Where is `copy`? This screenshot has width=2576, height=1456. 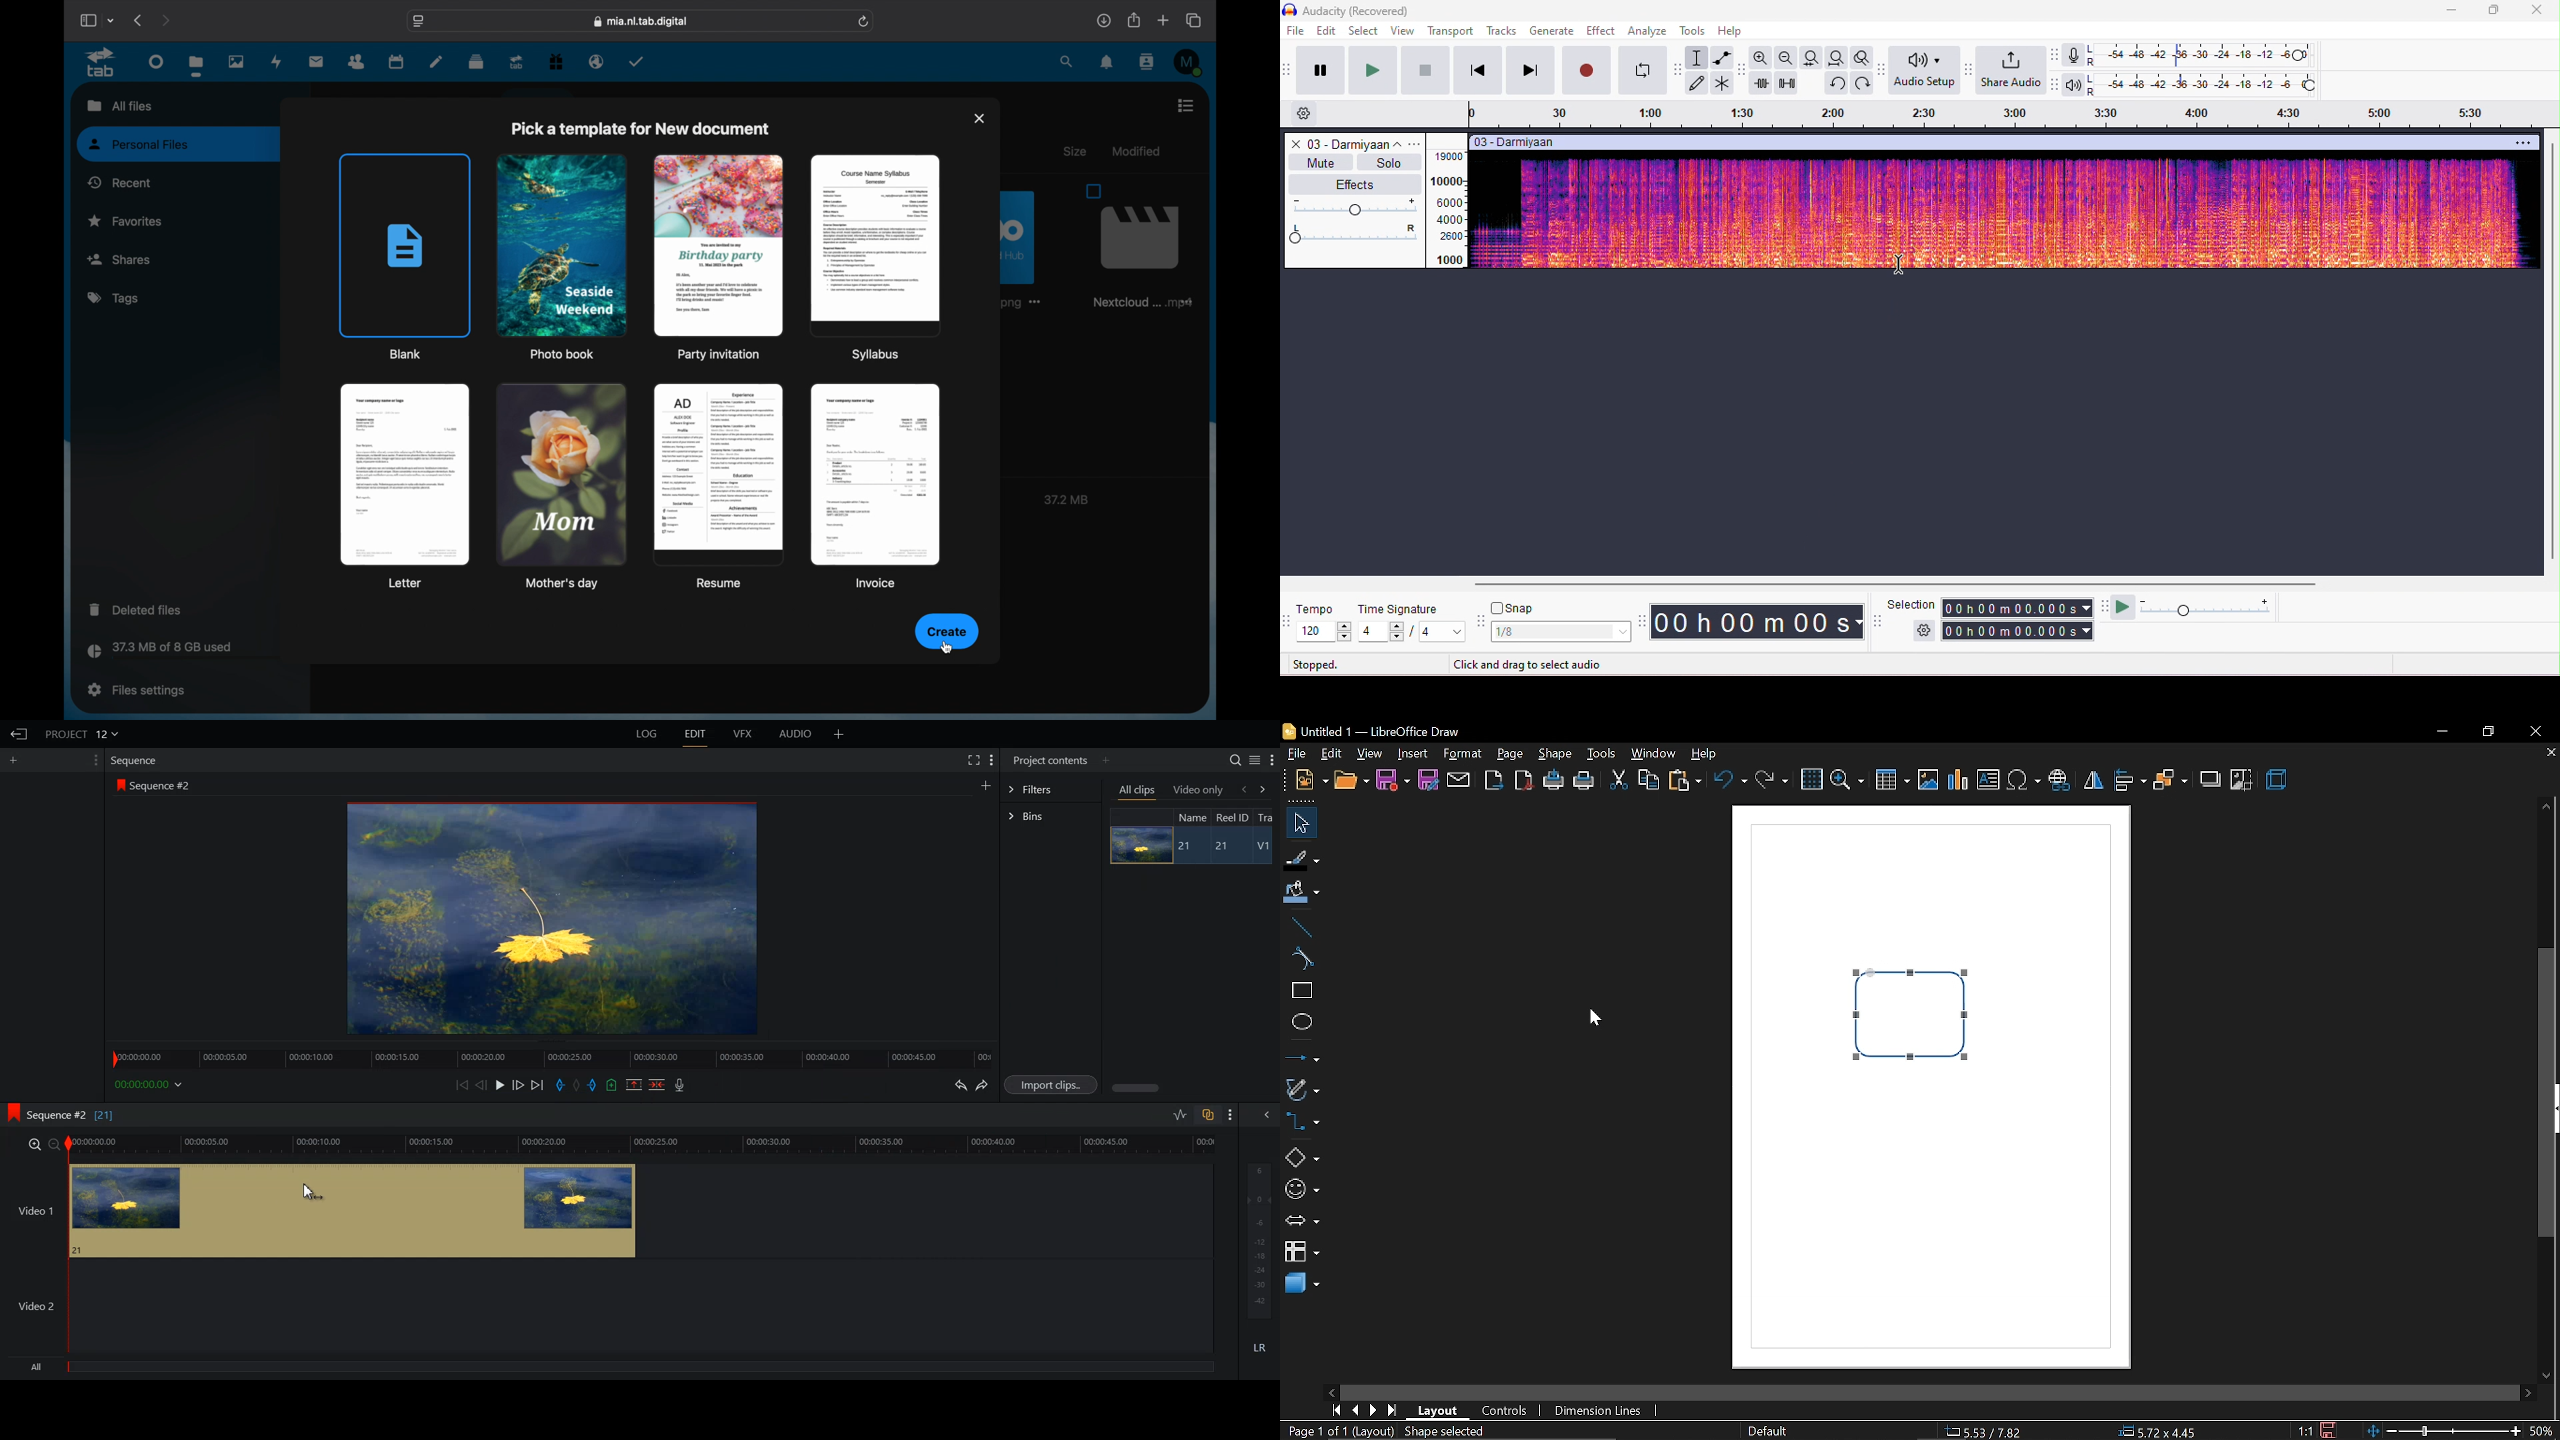
copy is located at coordinates (1649, 779).